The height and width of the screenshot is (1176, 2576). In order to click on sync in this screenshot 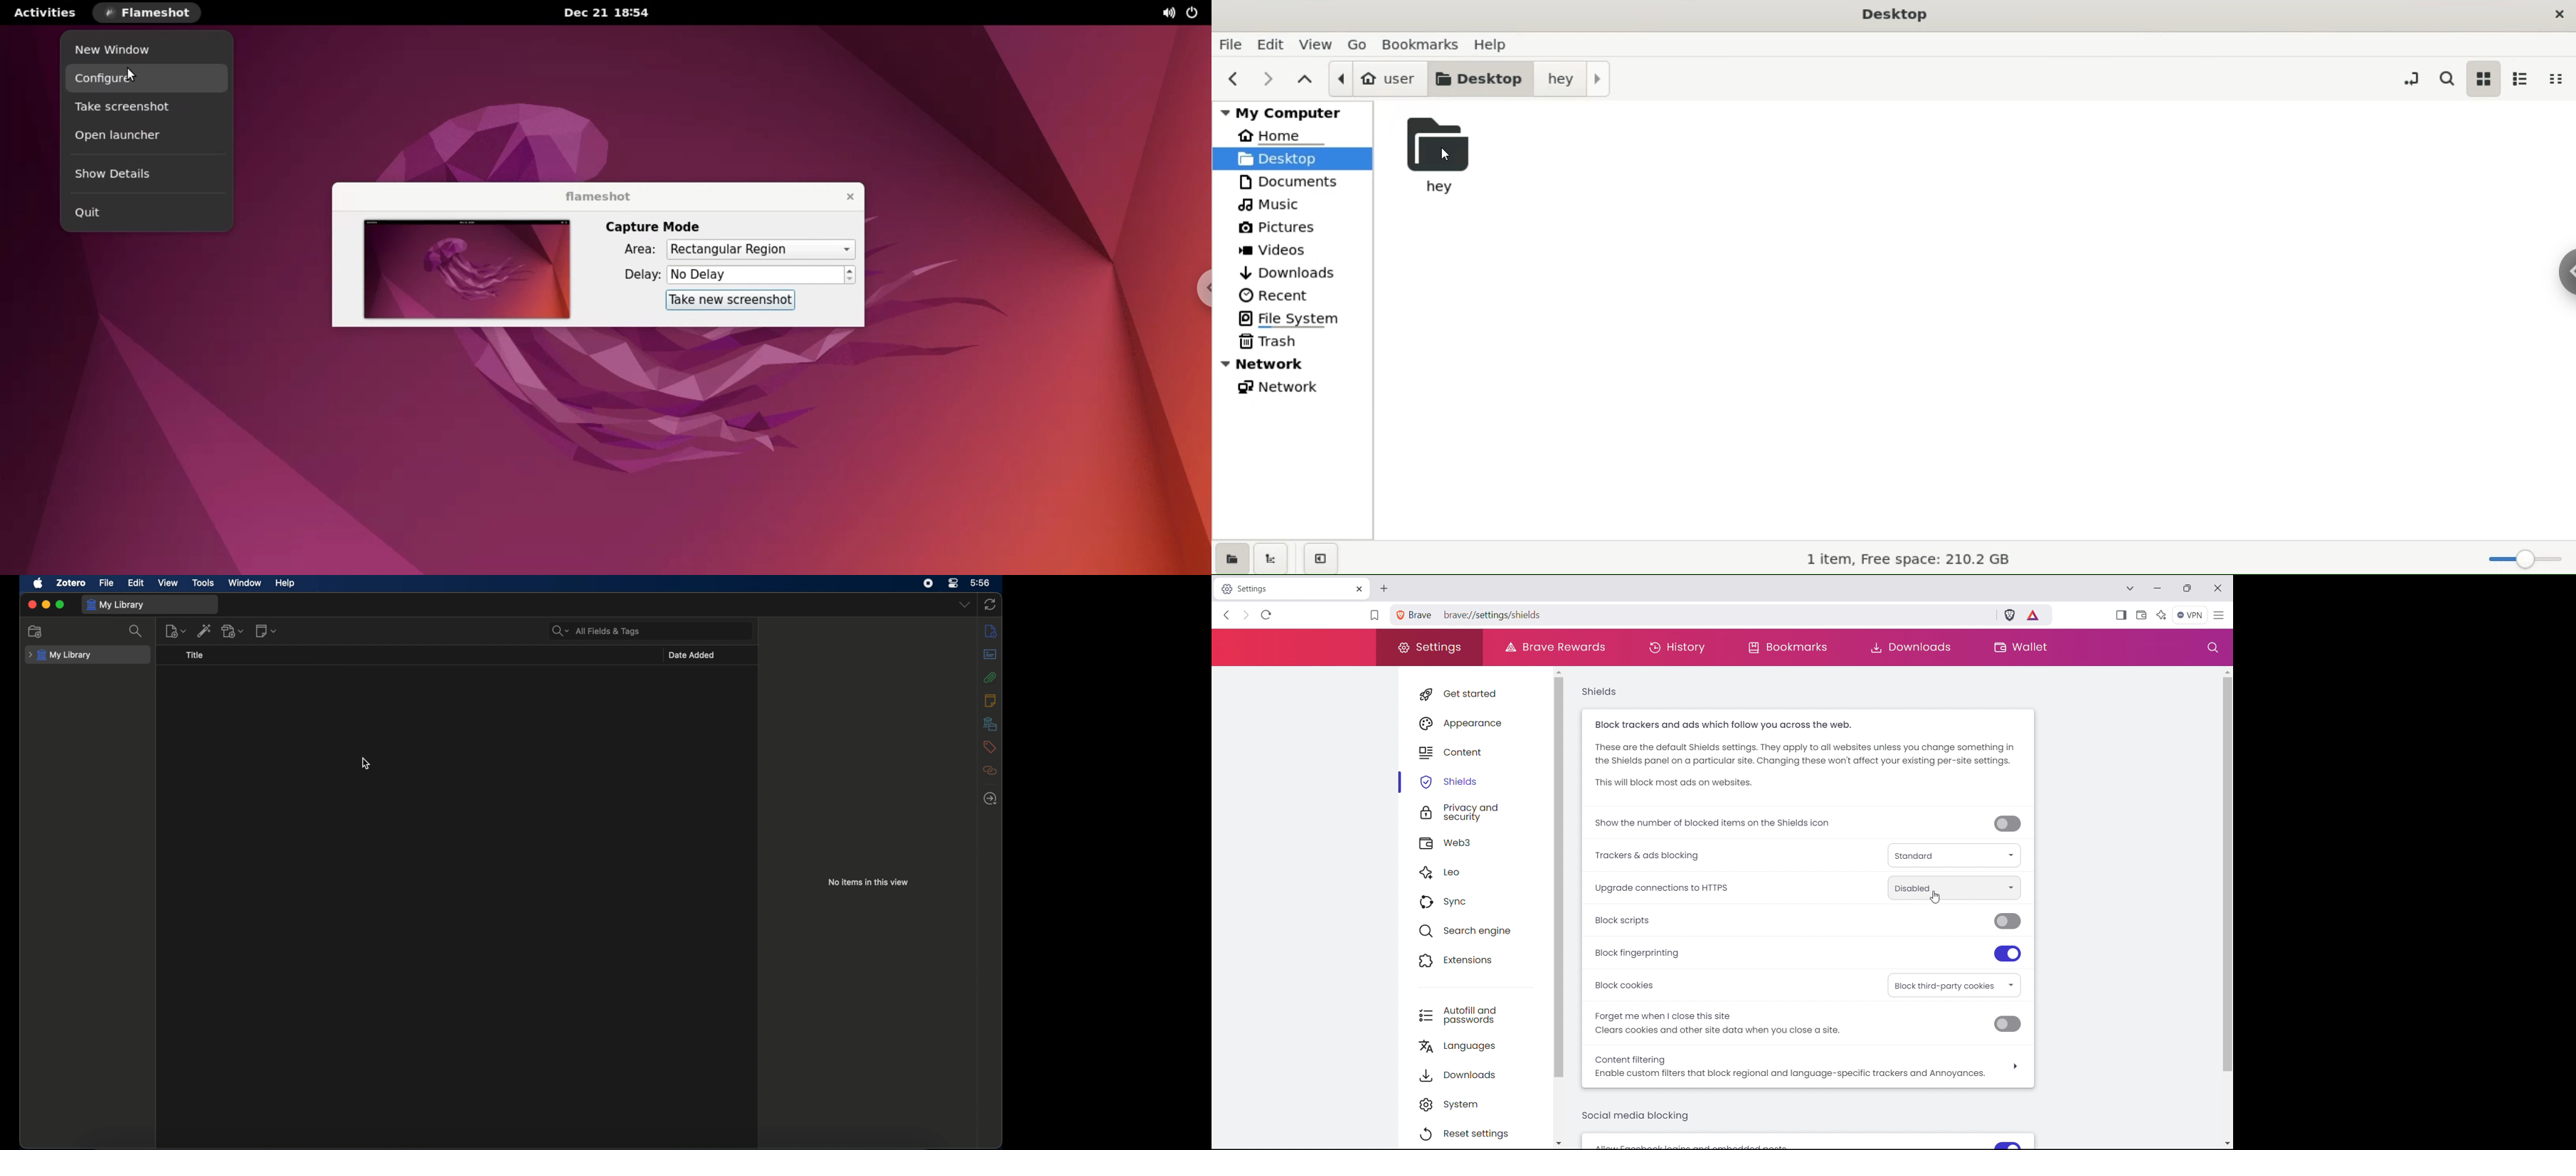, I will do `click(990, 605)`.